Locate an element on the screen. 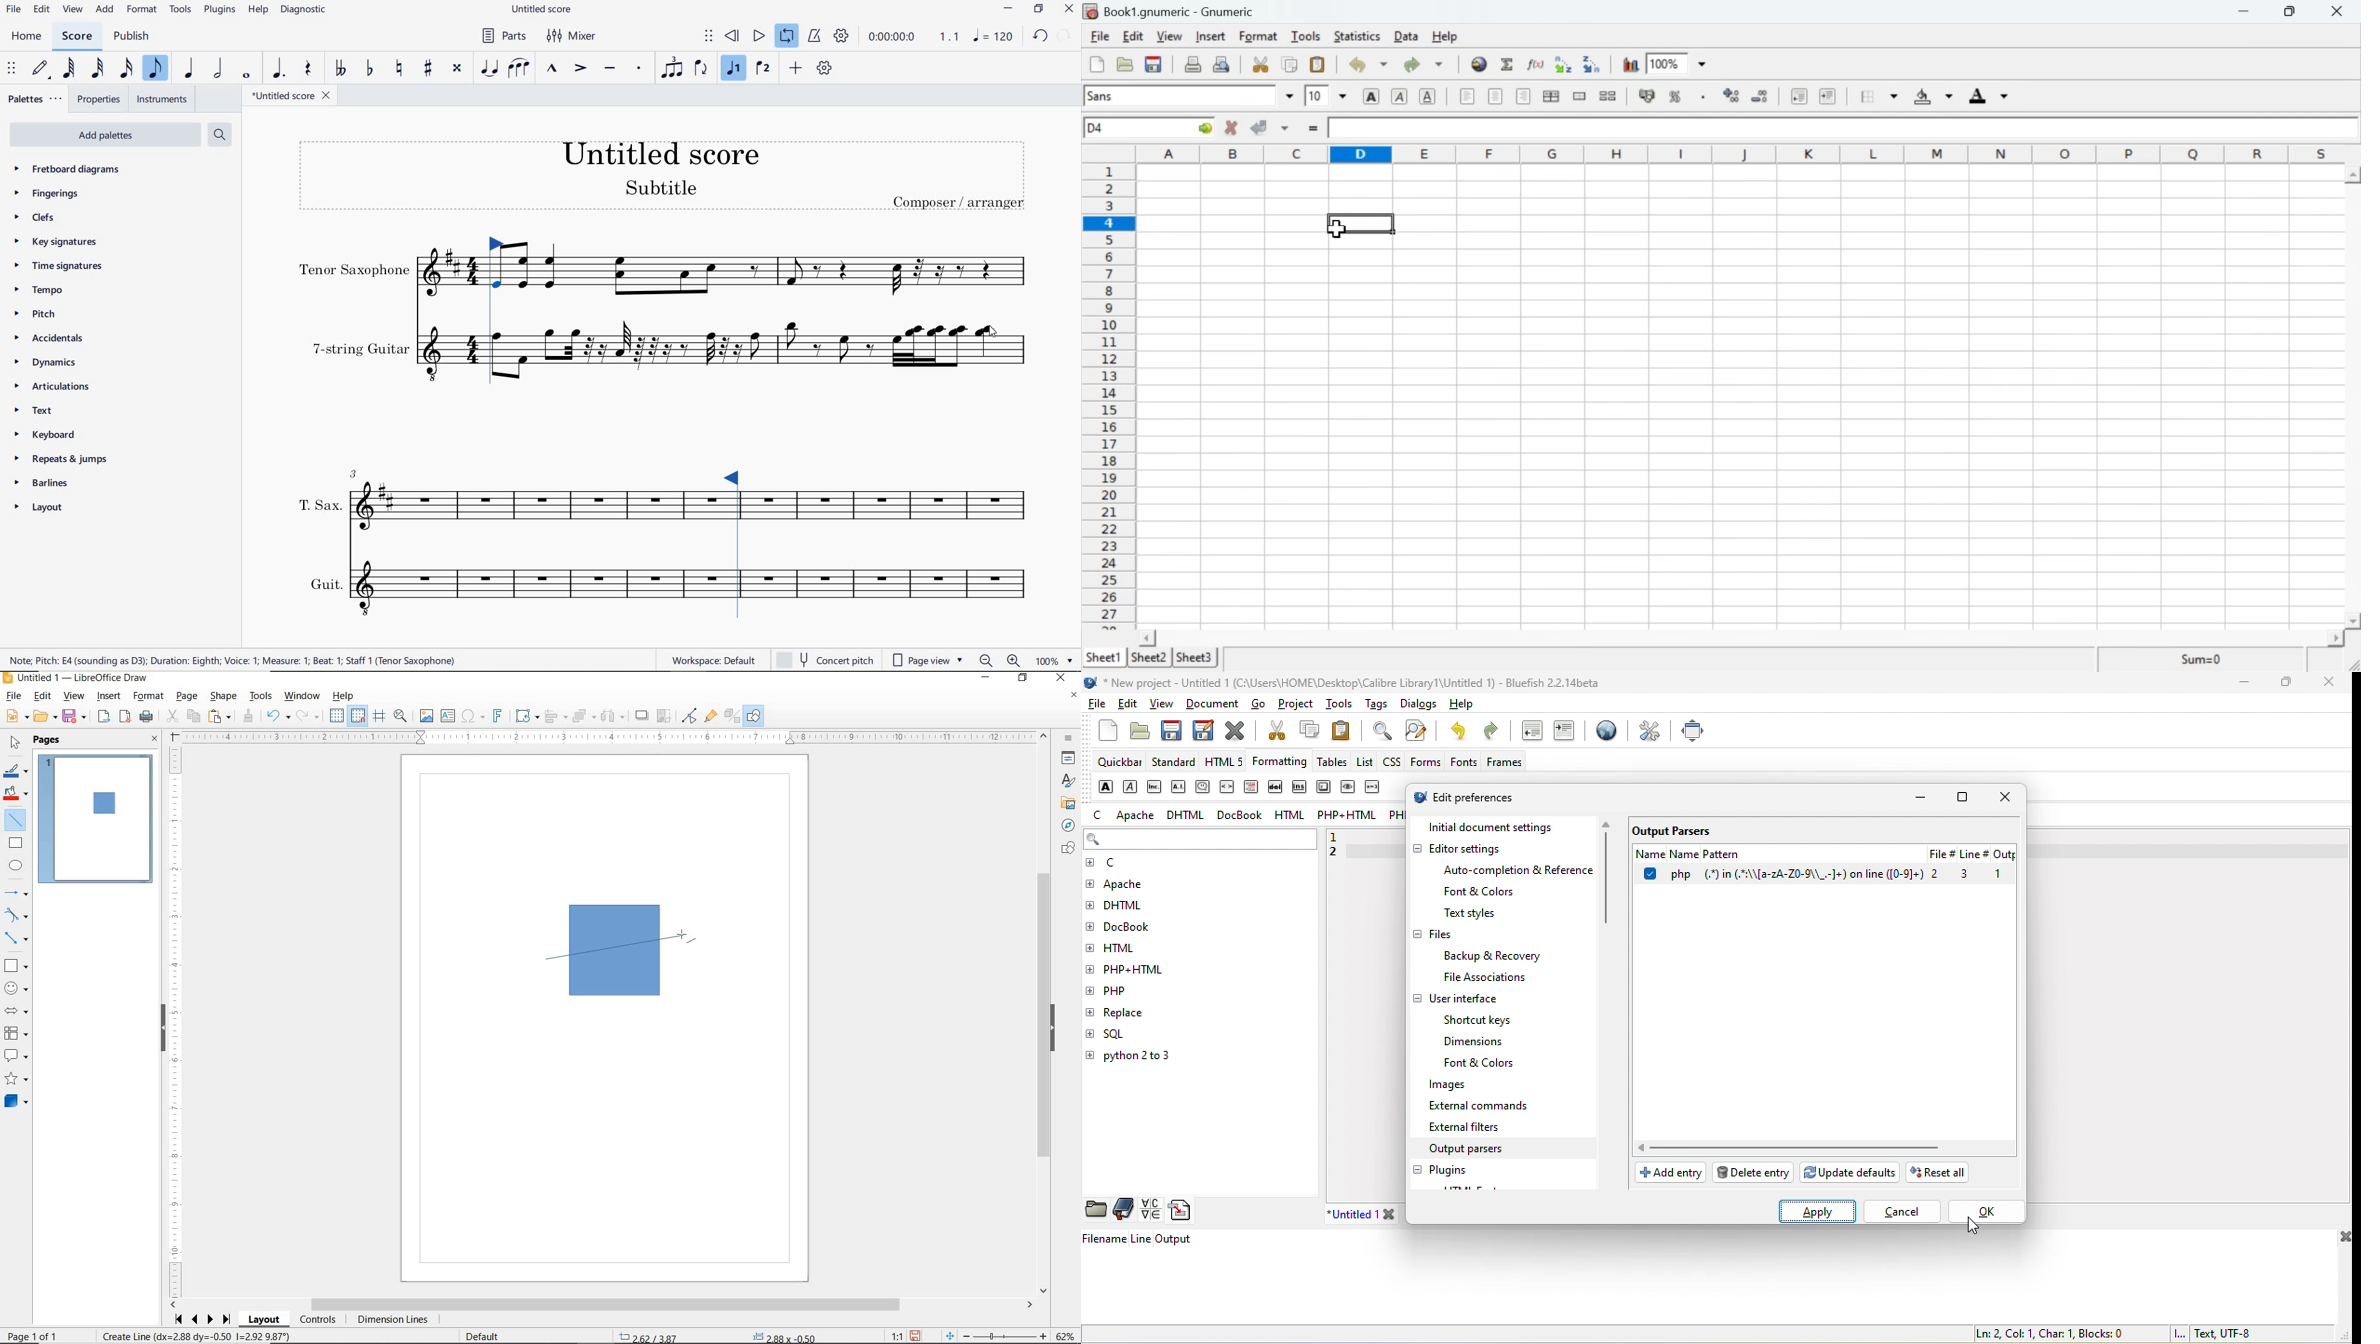 Image resolution: width=2380 pixels, height=1344 pixels. DYNAMICS is located at coordinates (42, 362).